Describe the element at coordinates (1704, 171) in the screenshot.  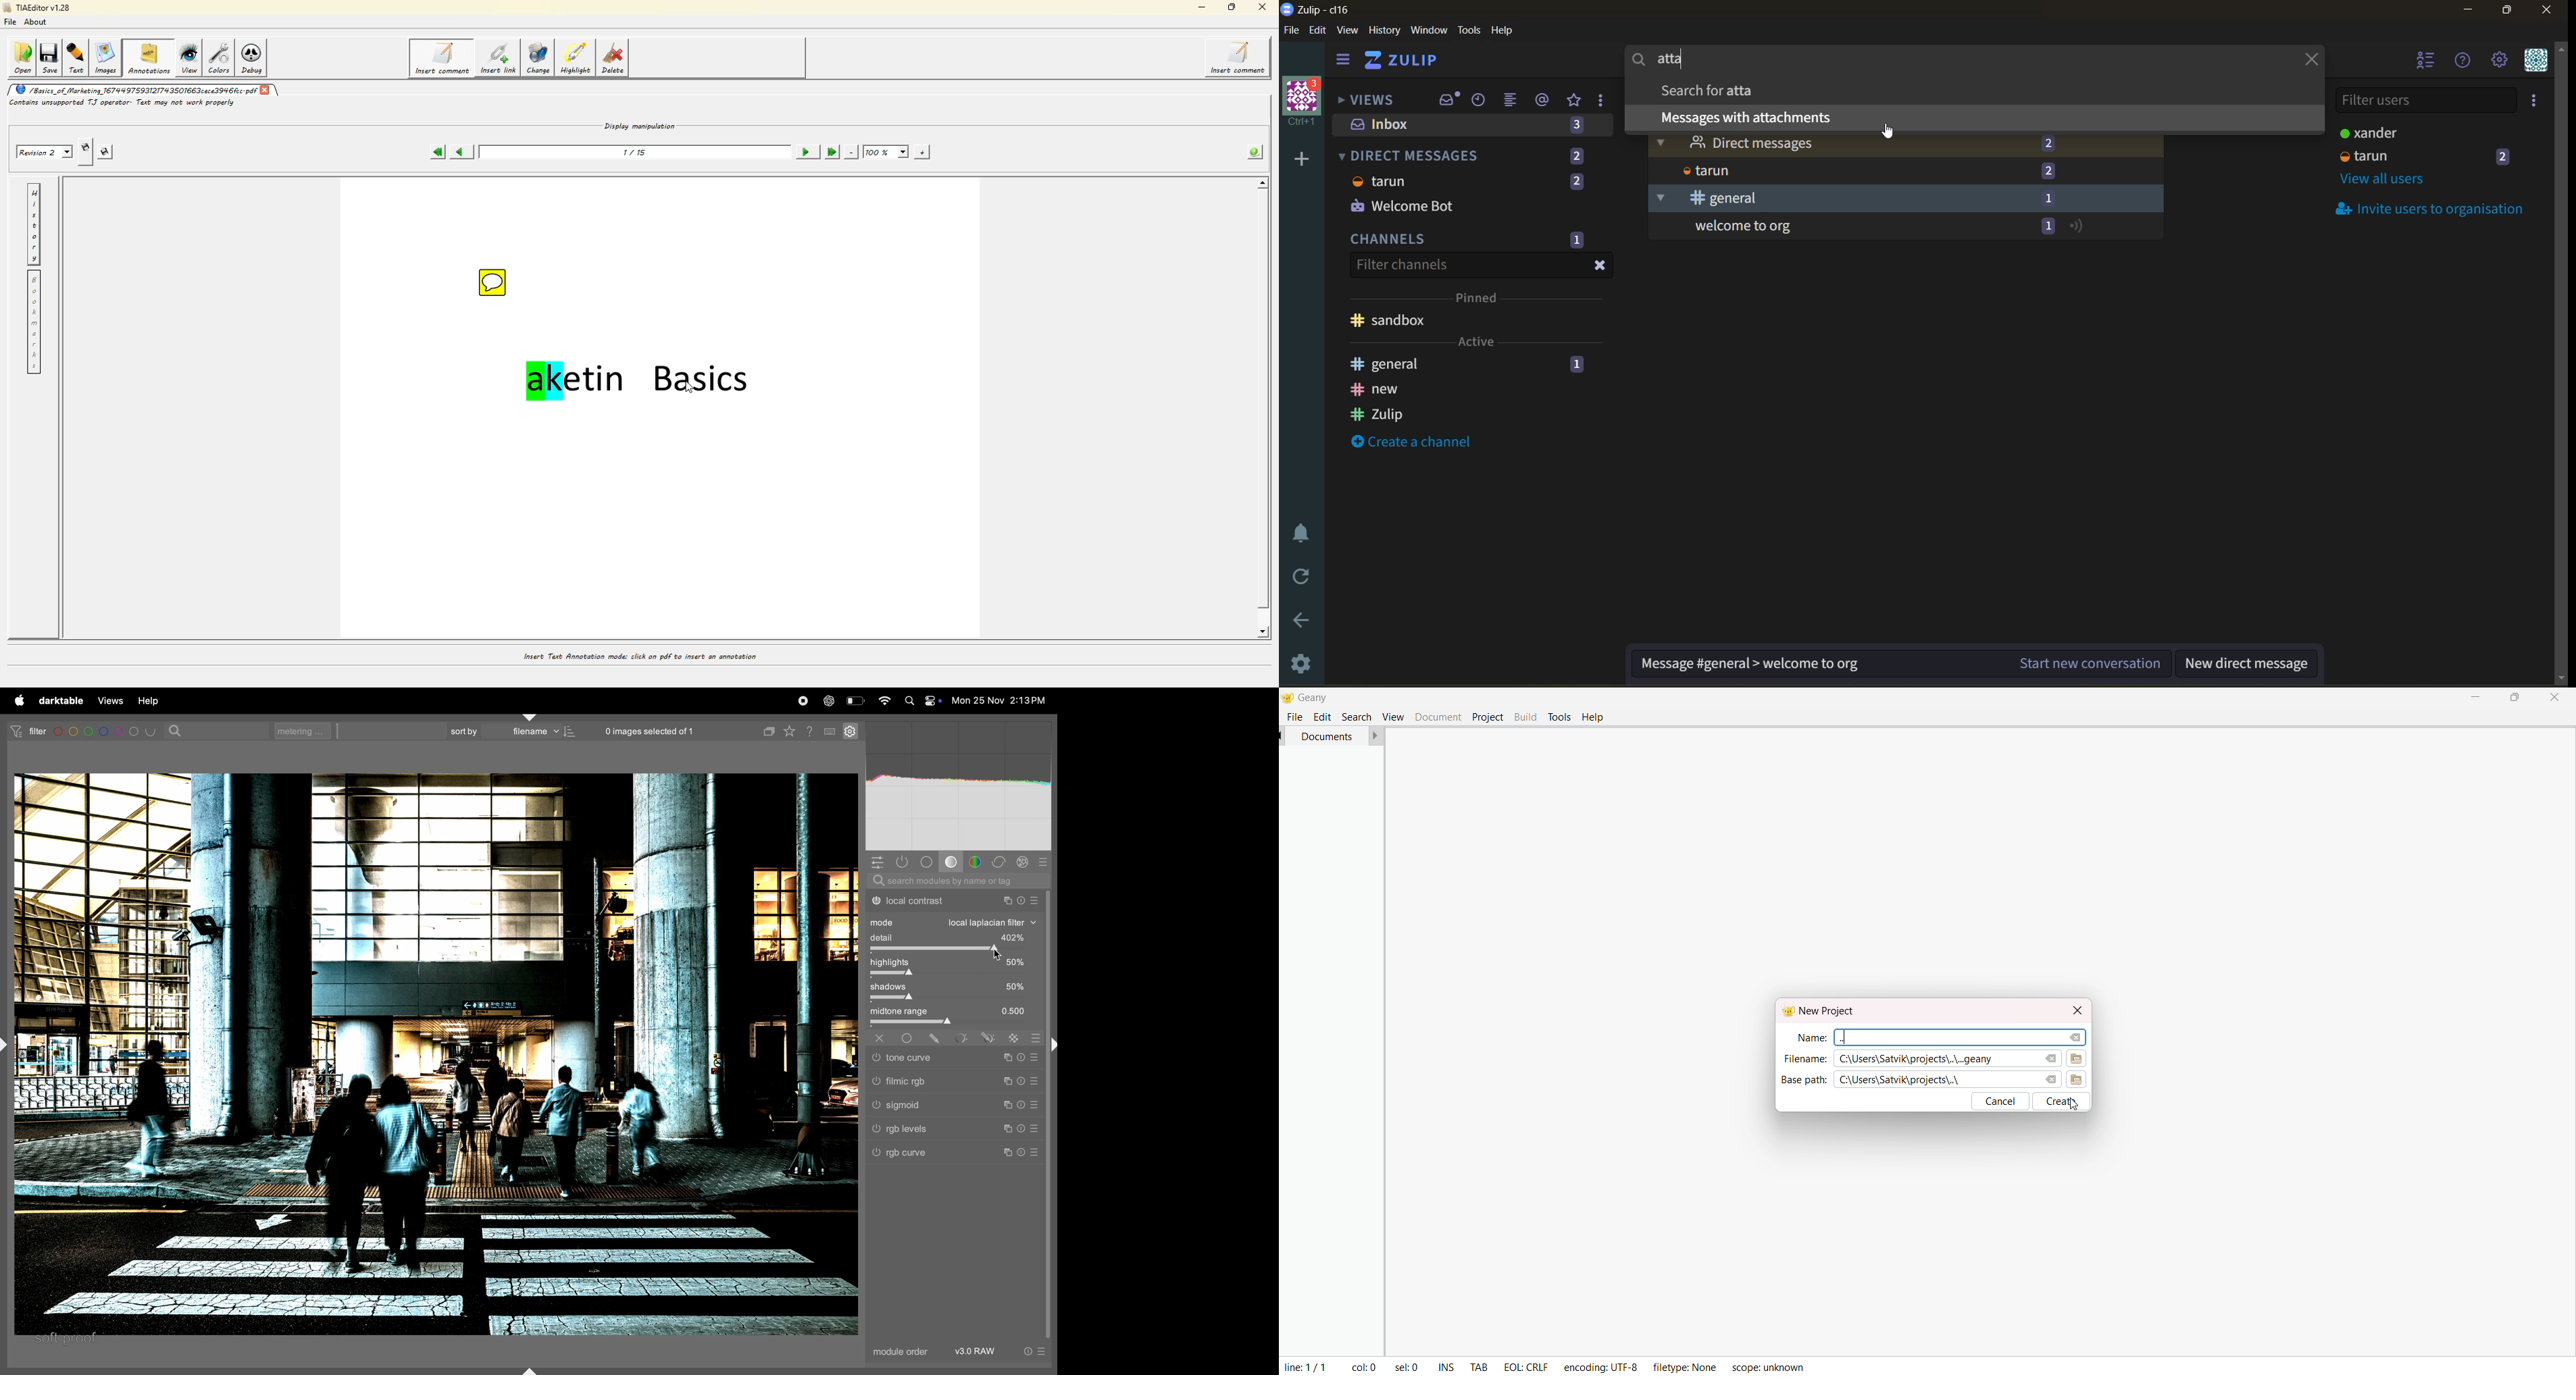
I see `tarun` at that location.